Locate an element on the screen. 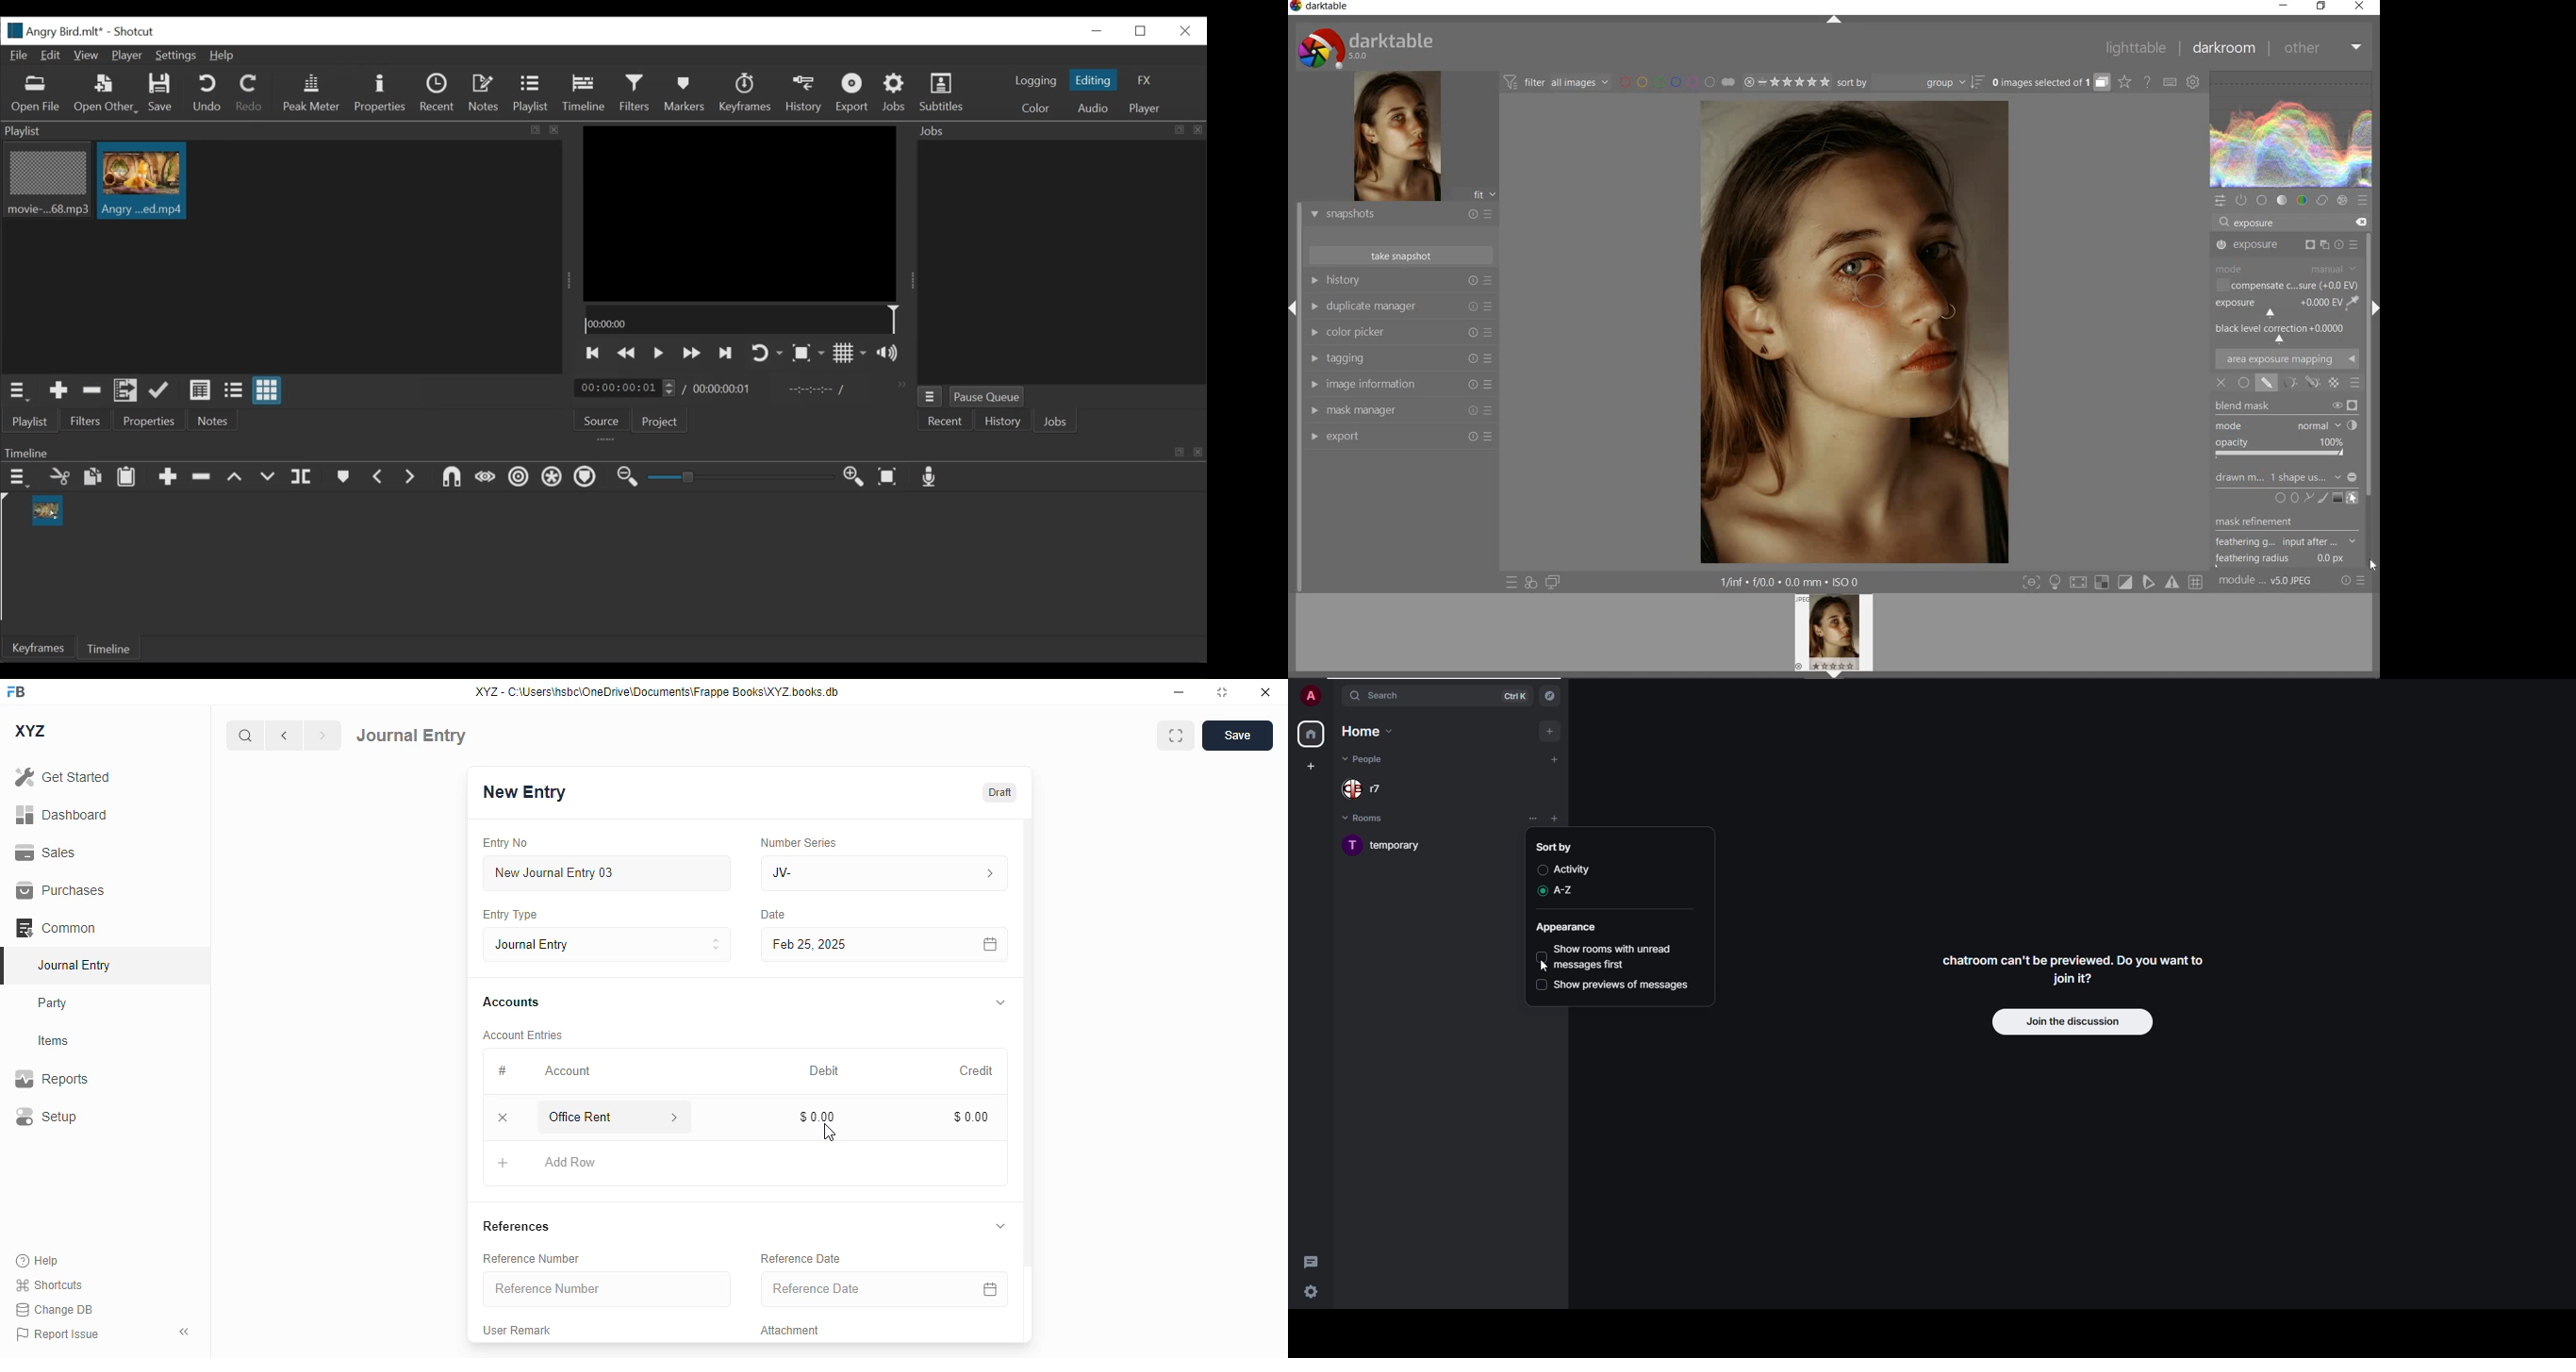 Image resolution: width=2576 pixels, height=1372 pixels. MODE is located at coordinates (2283, 424).